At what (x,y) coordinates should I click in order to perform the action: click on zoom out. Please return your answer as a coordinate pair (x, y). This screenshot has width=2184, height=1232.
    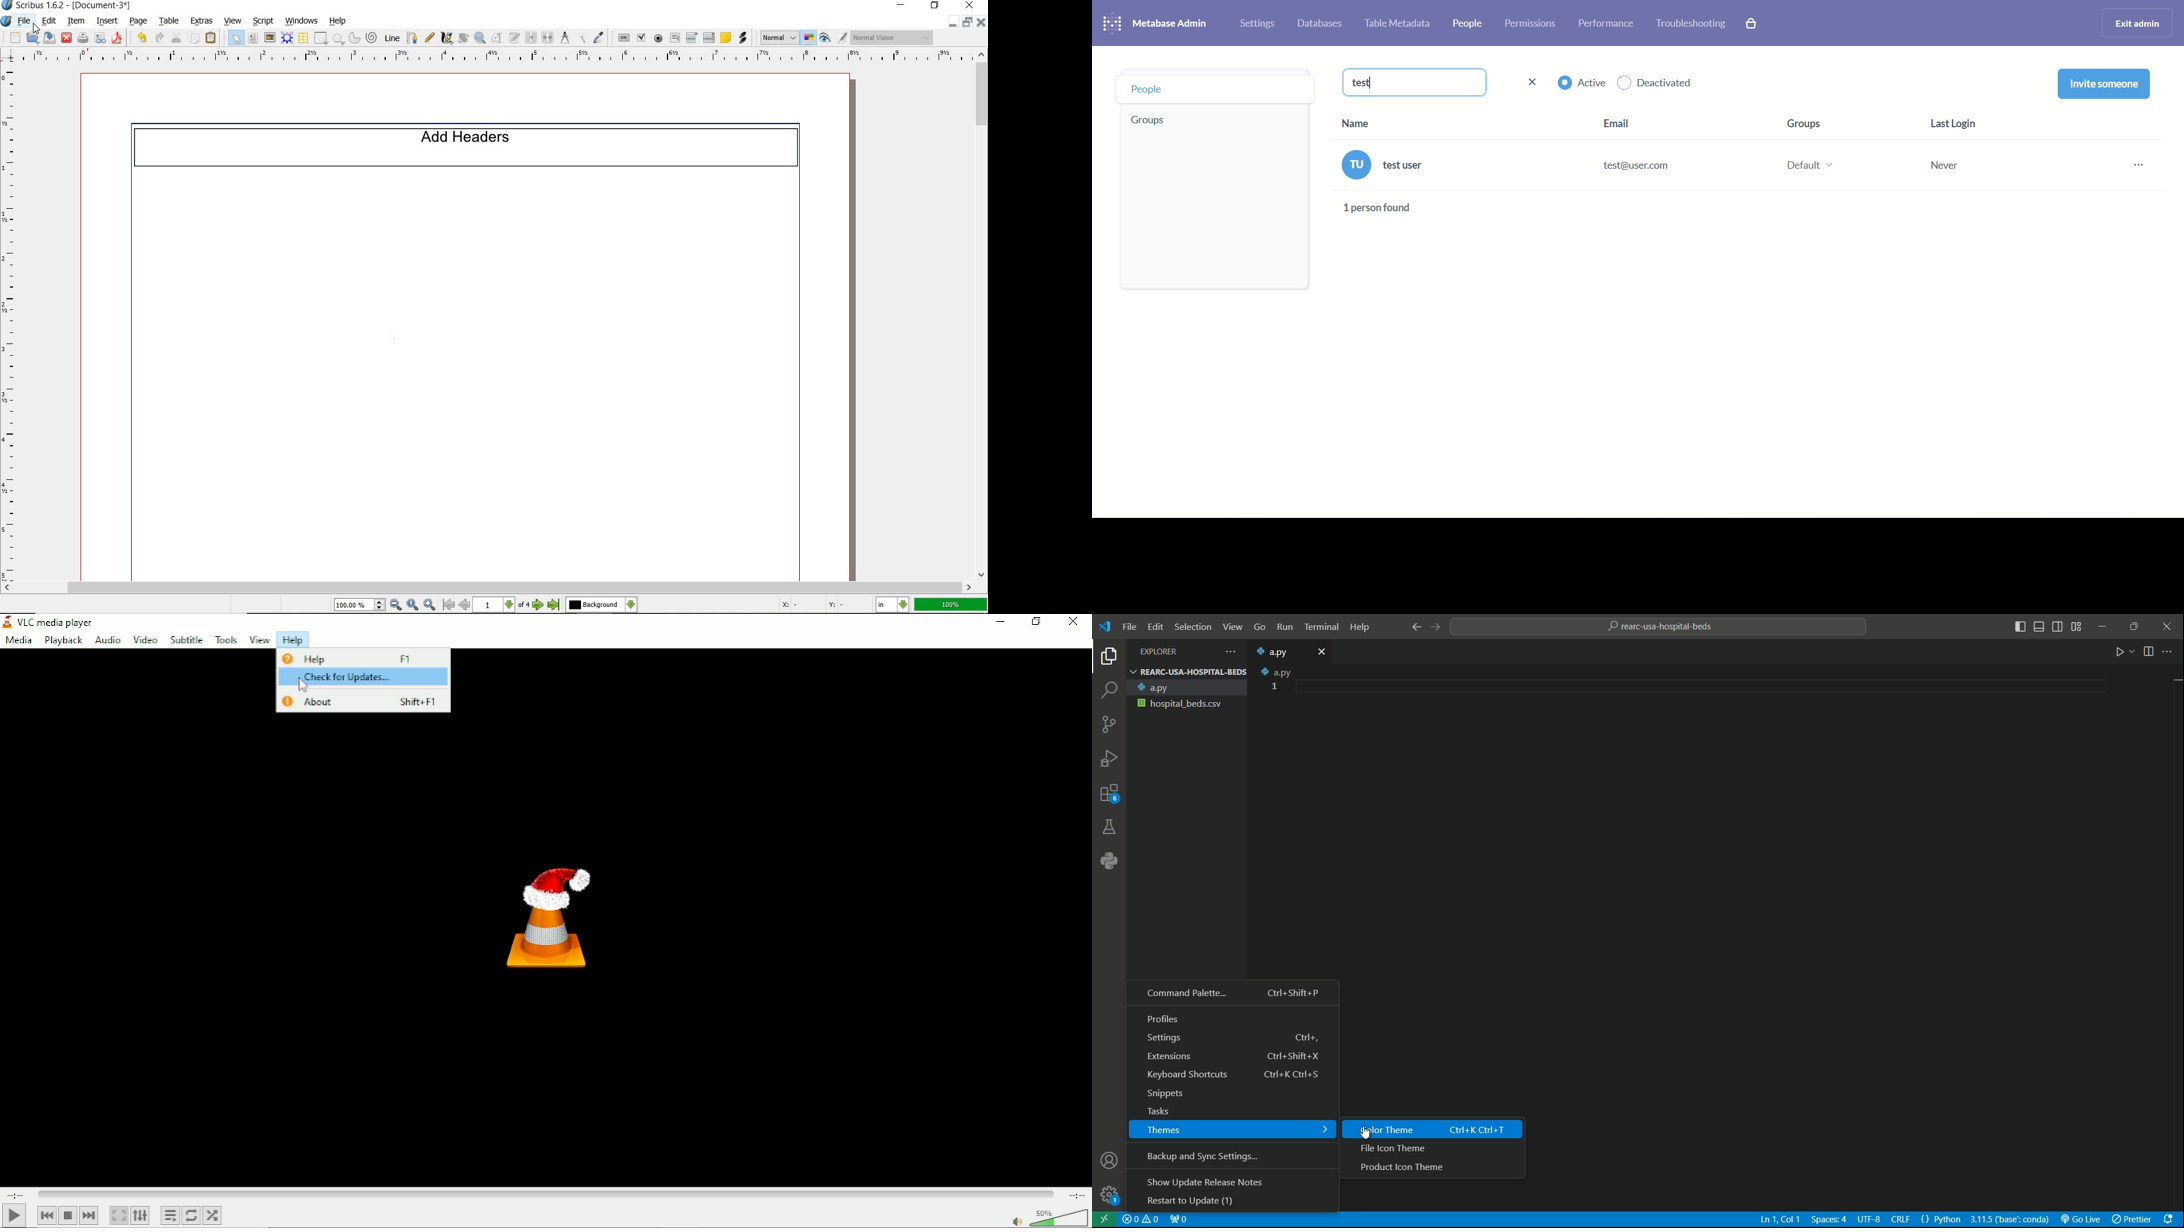
    Looking at the image, I should click on (396, 605).